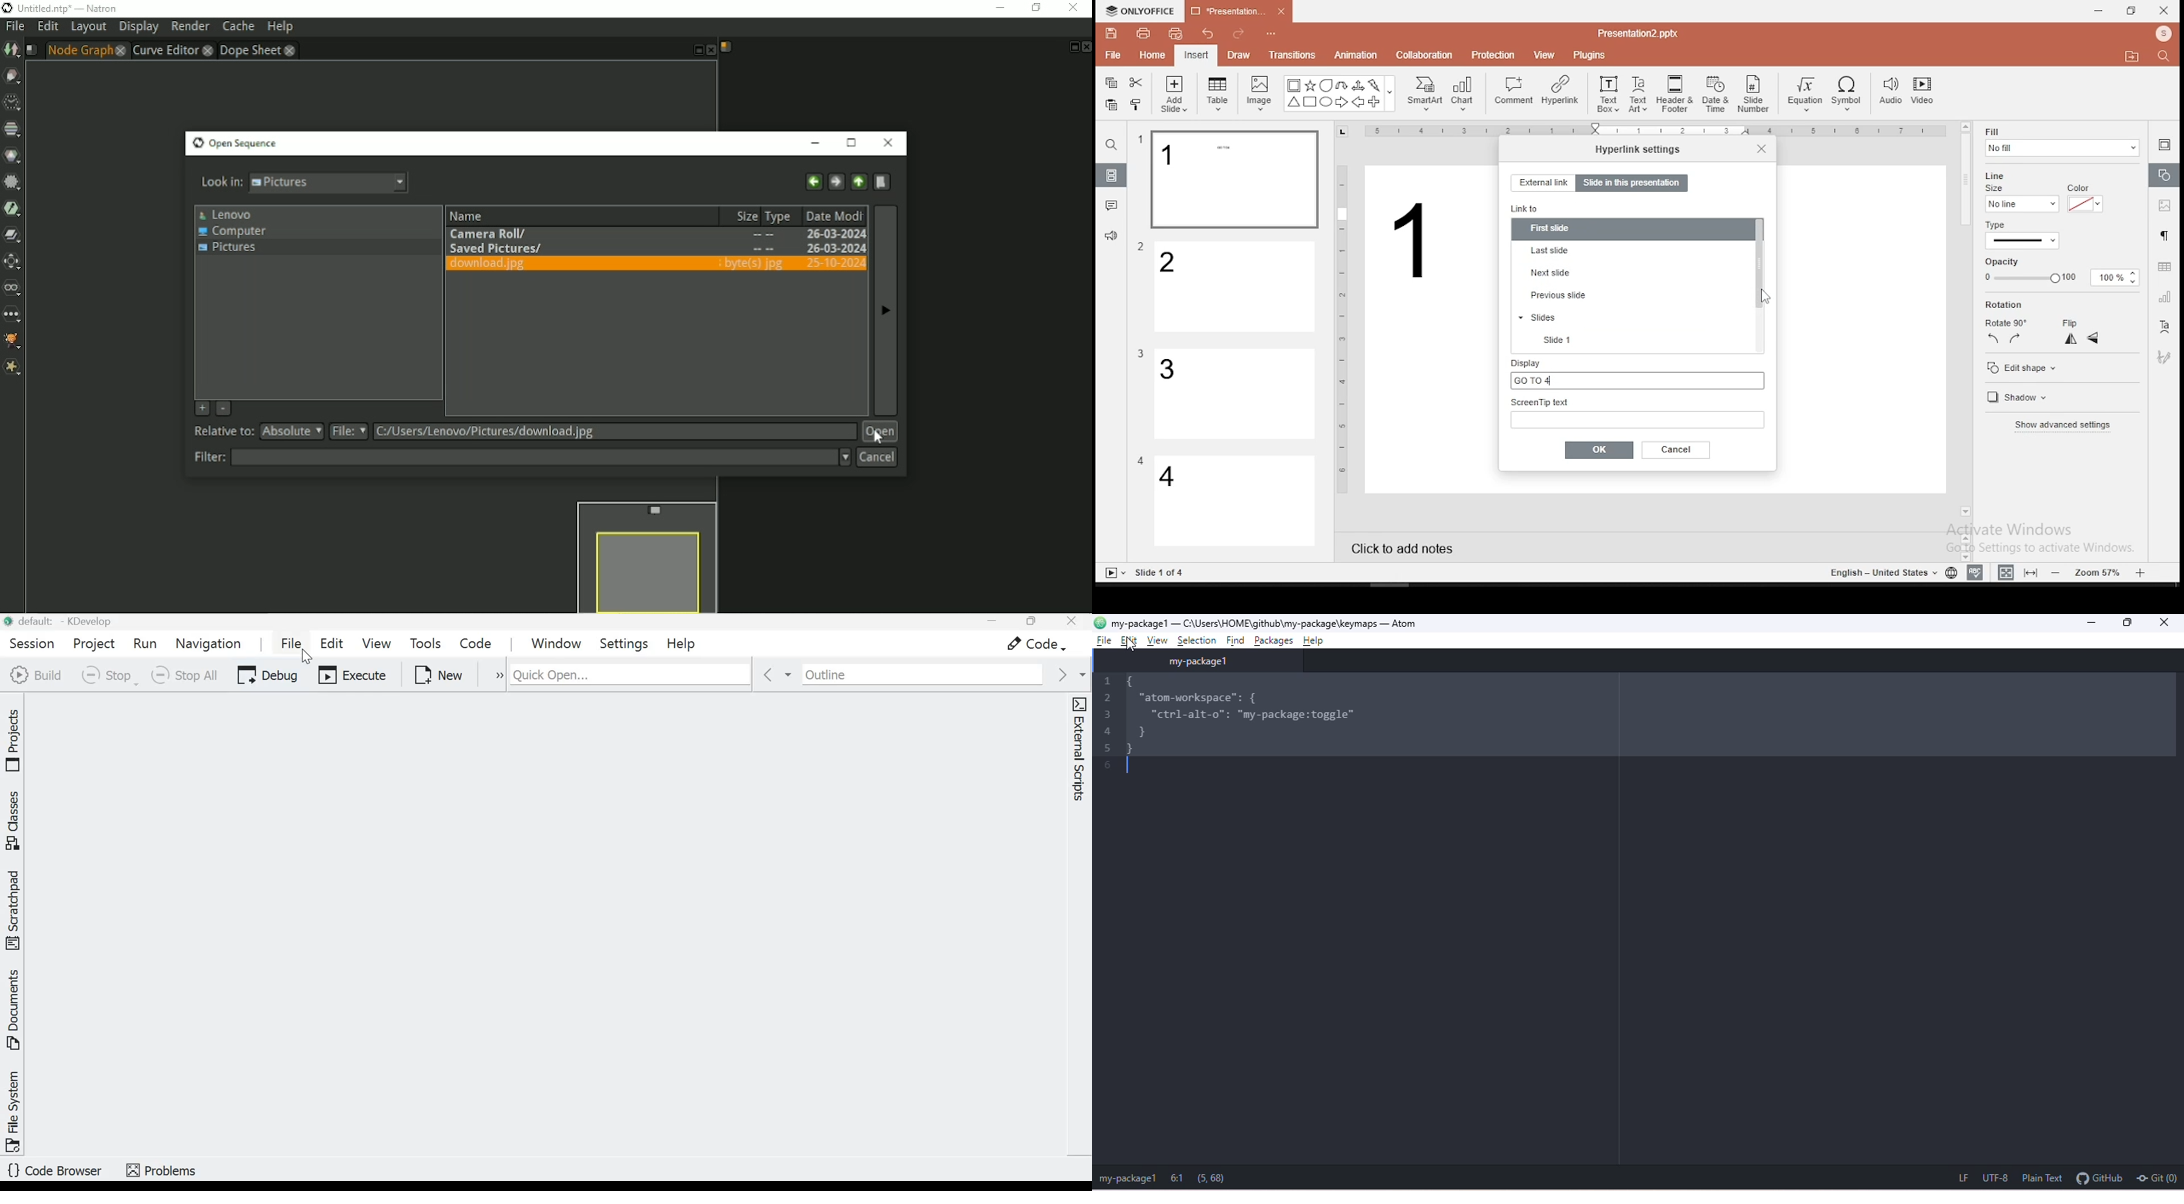  I want to click on slides, so click(1112, 176).